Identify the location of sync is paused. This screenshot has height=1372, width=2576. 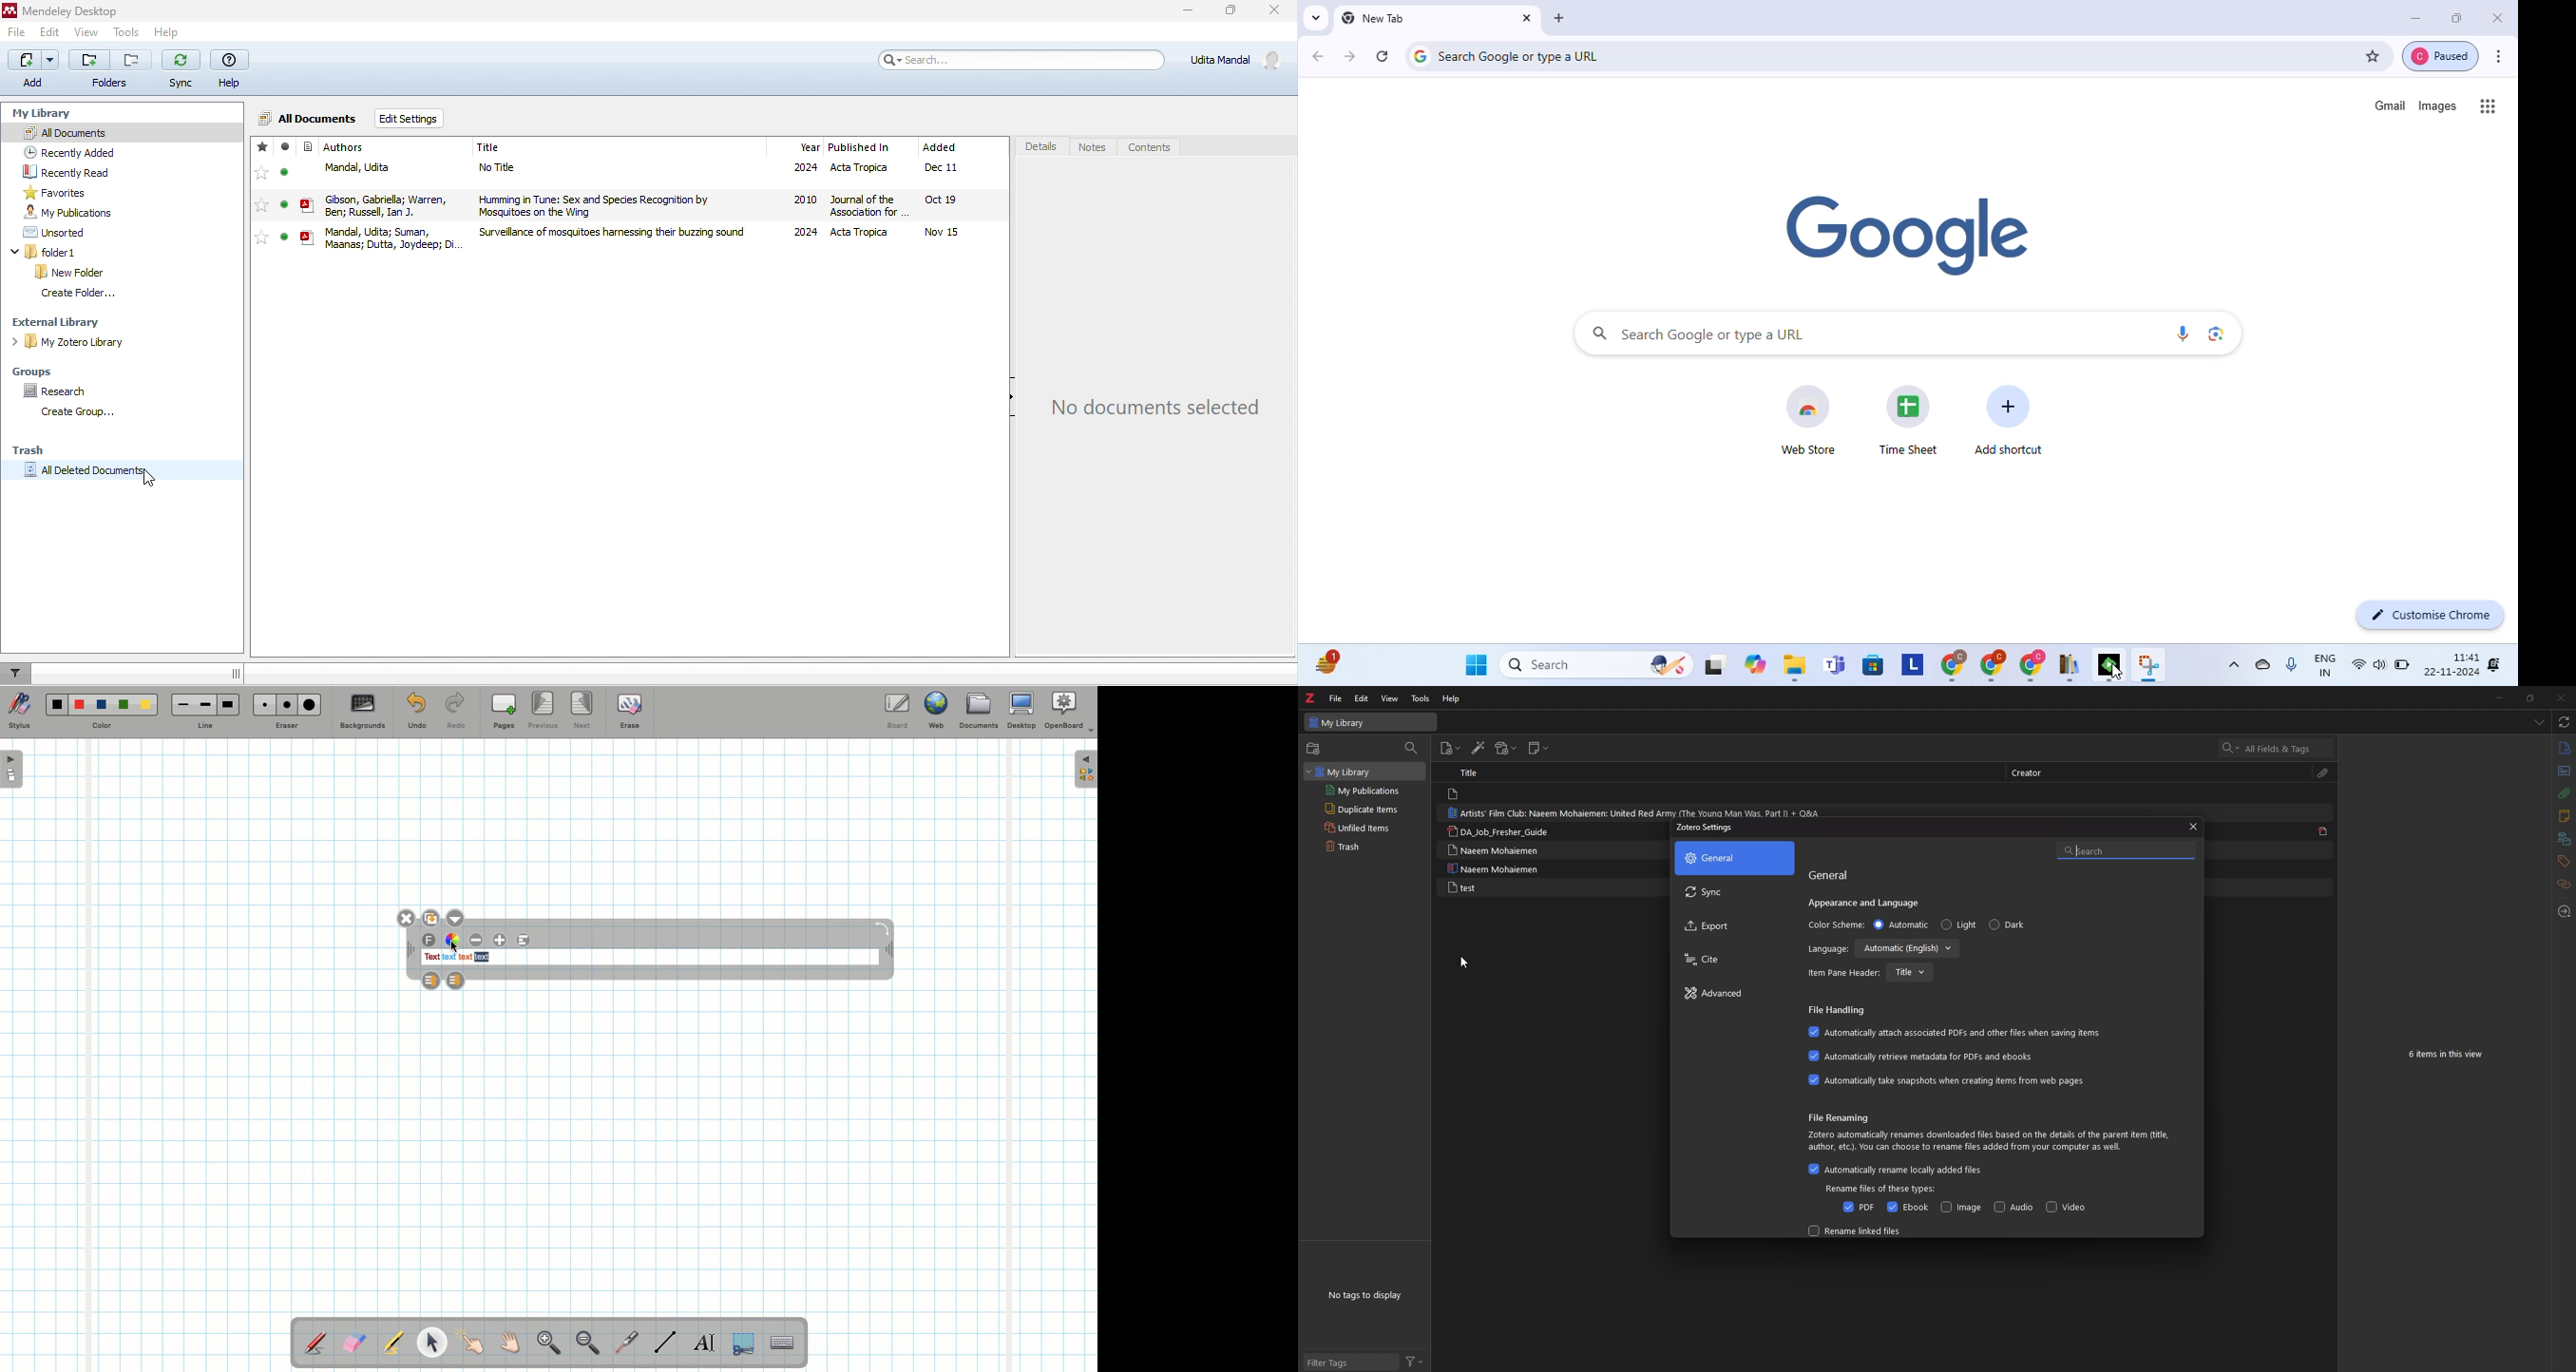
(2441, 57).